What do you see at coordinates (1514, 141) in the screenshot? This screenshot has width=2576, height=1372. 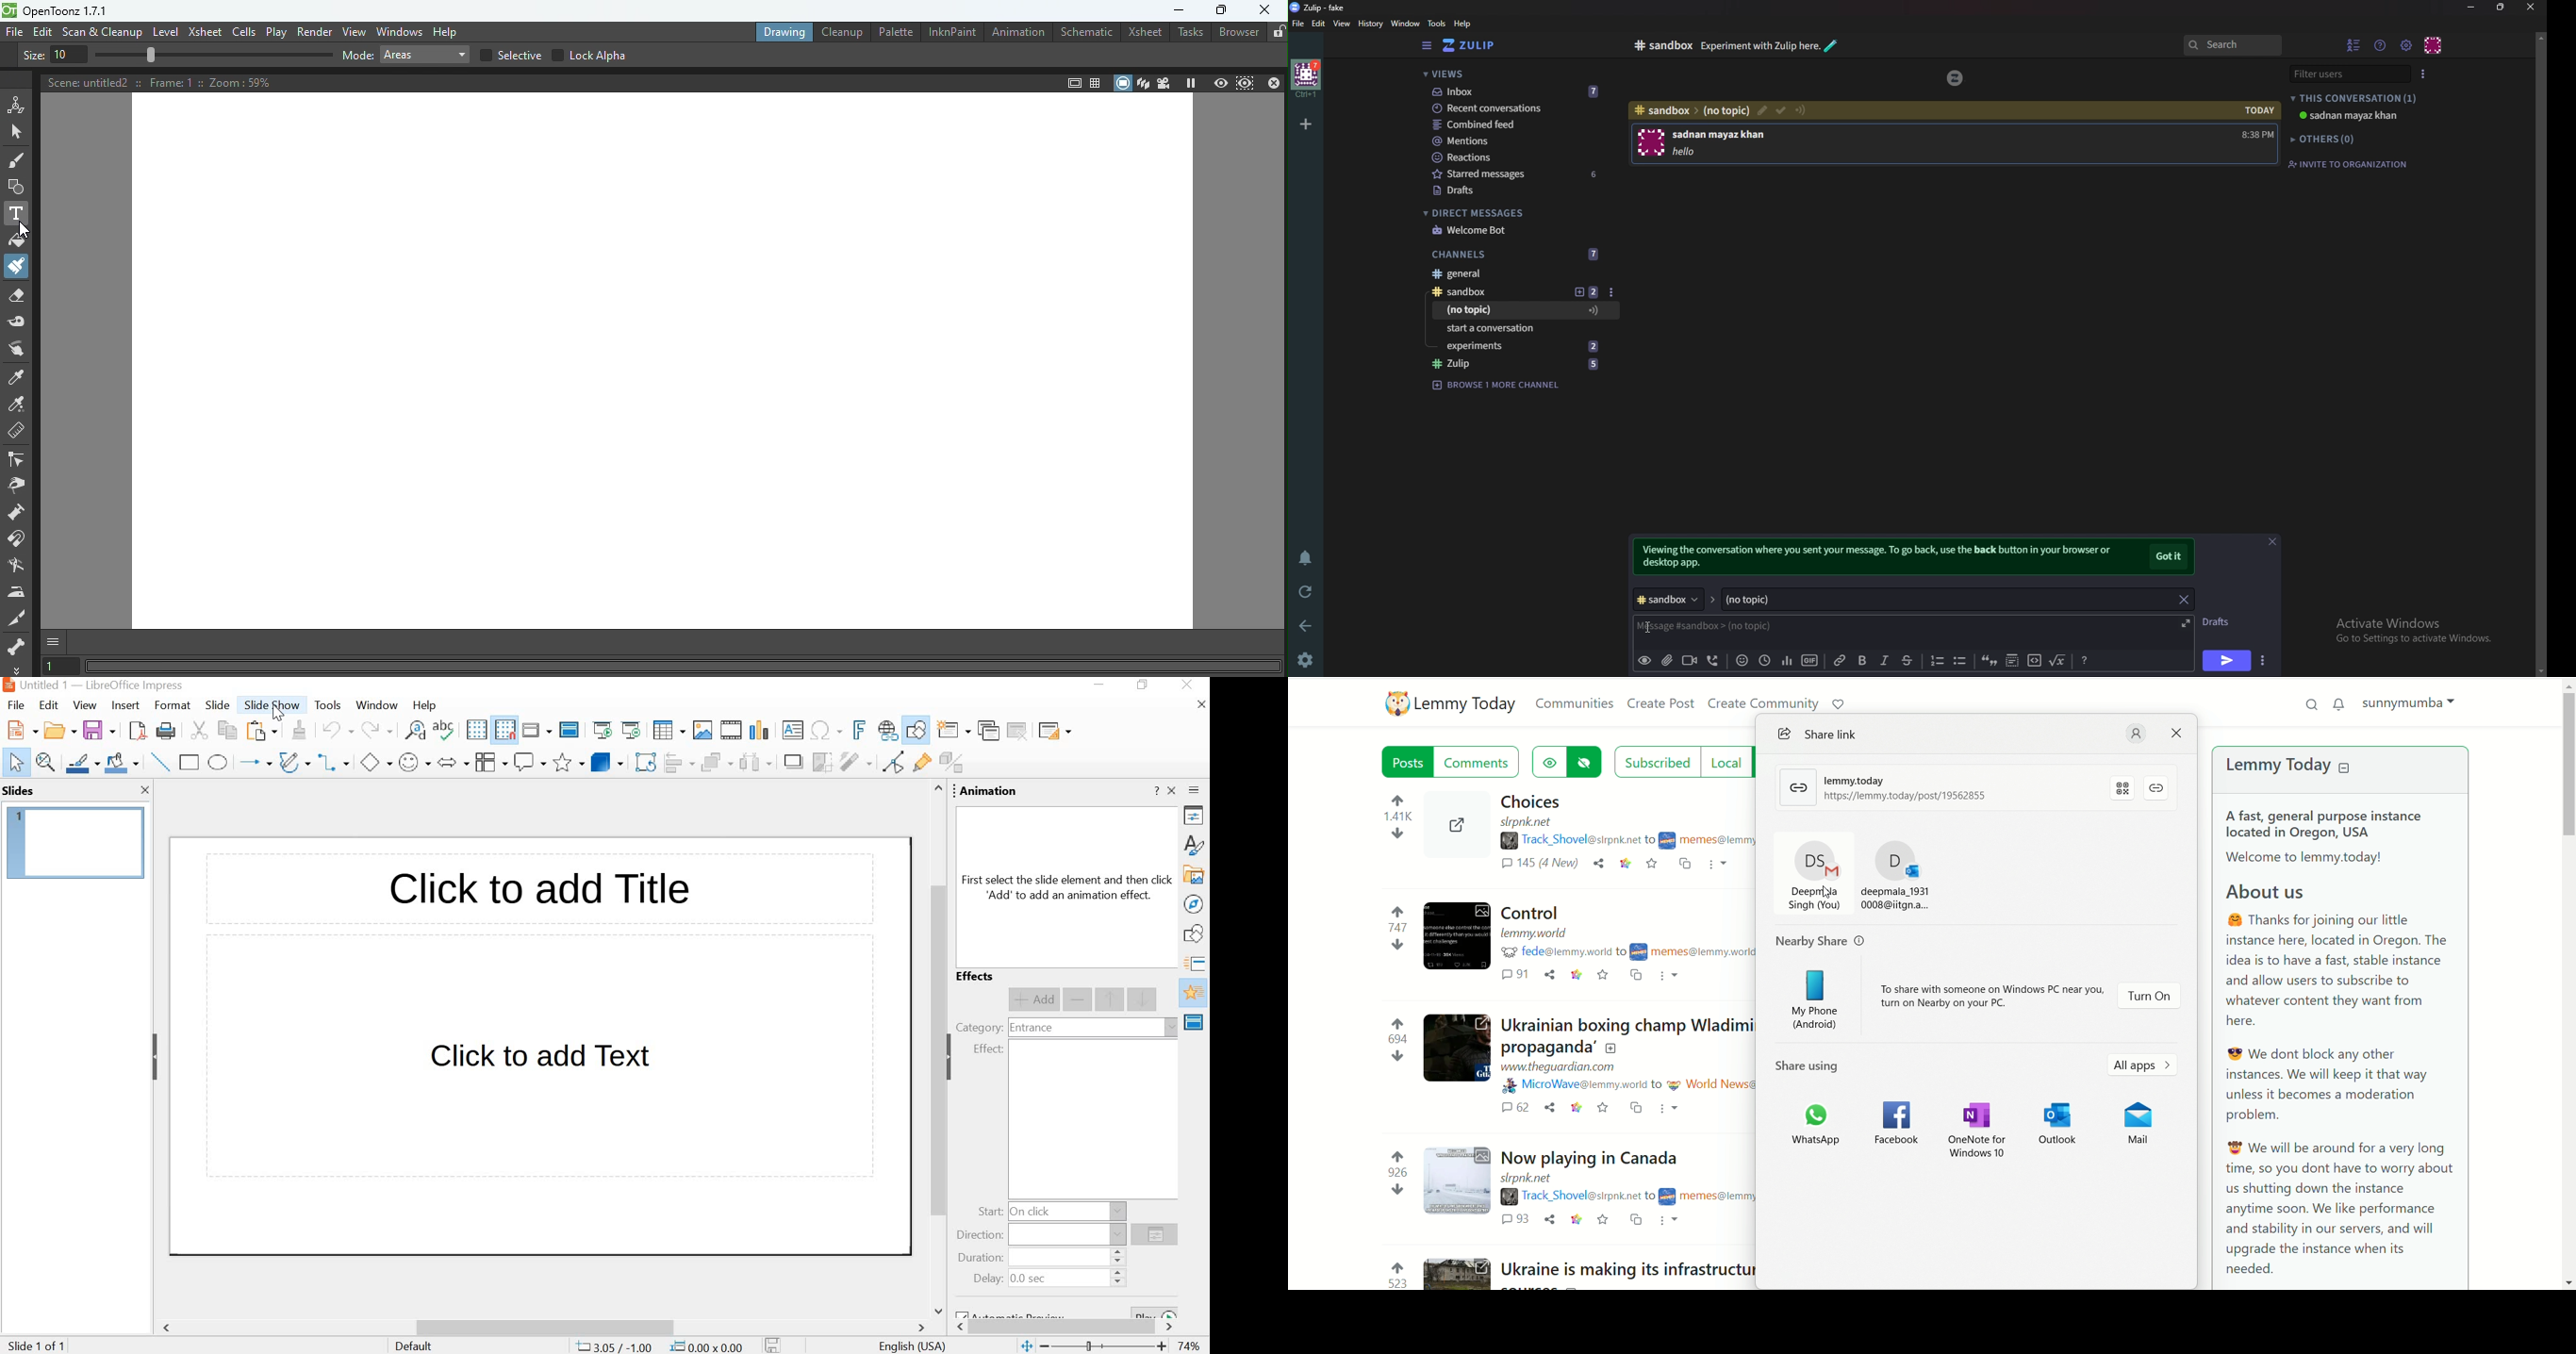 I see `Mentions` at bounding box center [1514, 141].